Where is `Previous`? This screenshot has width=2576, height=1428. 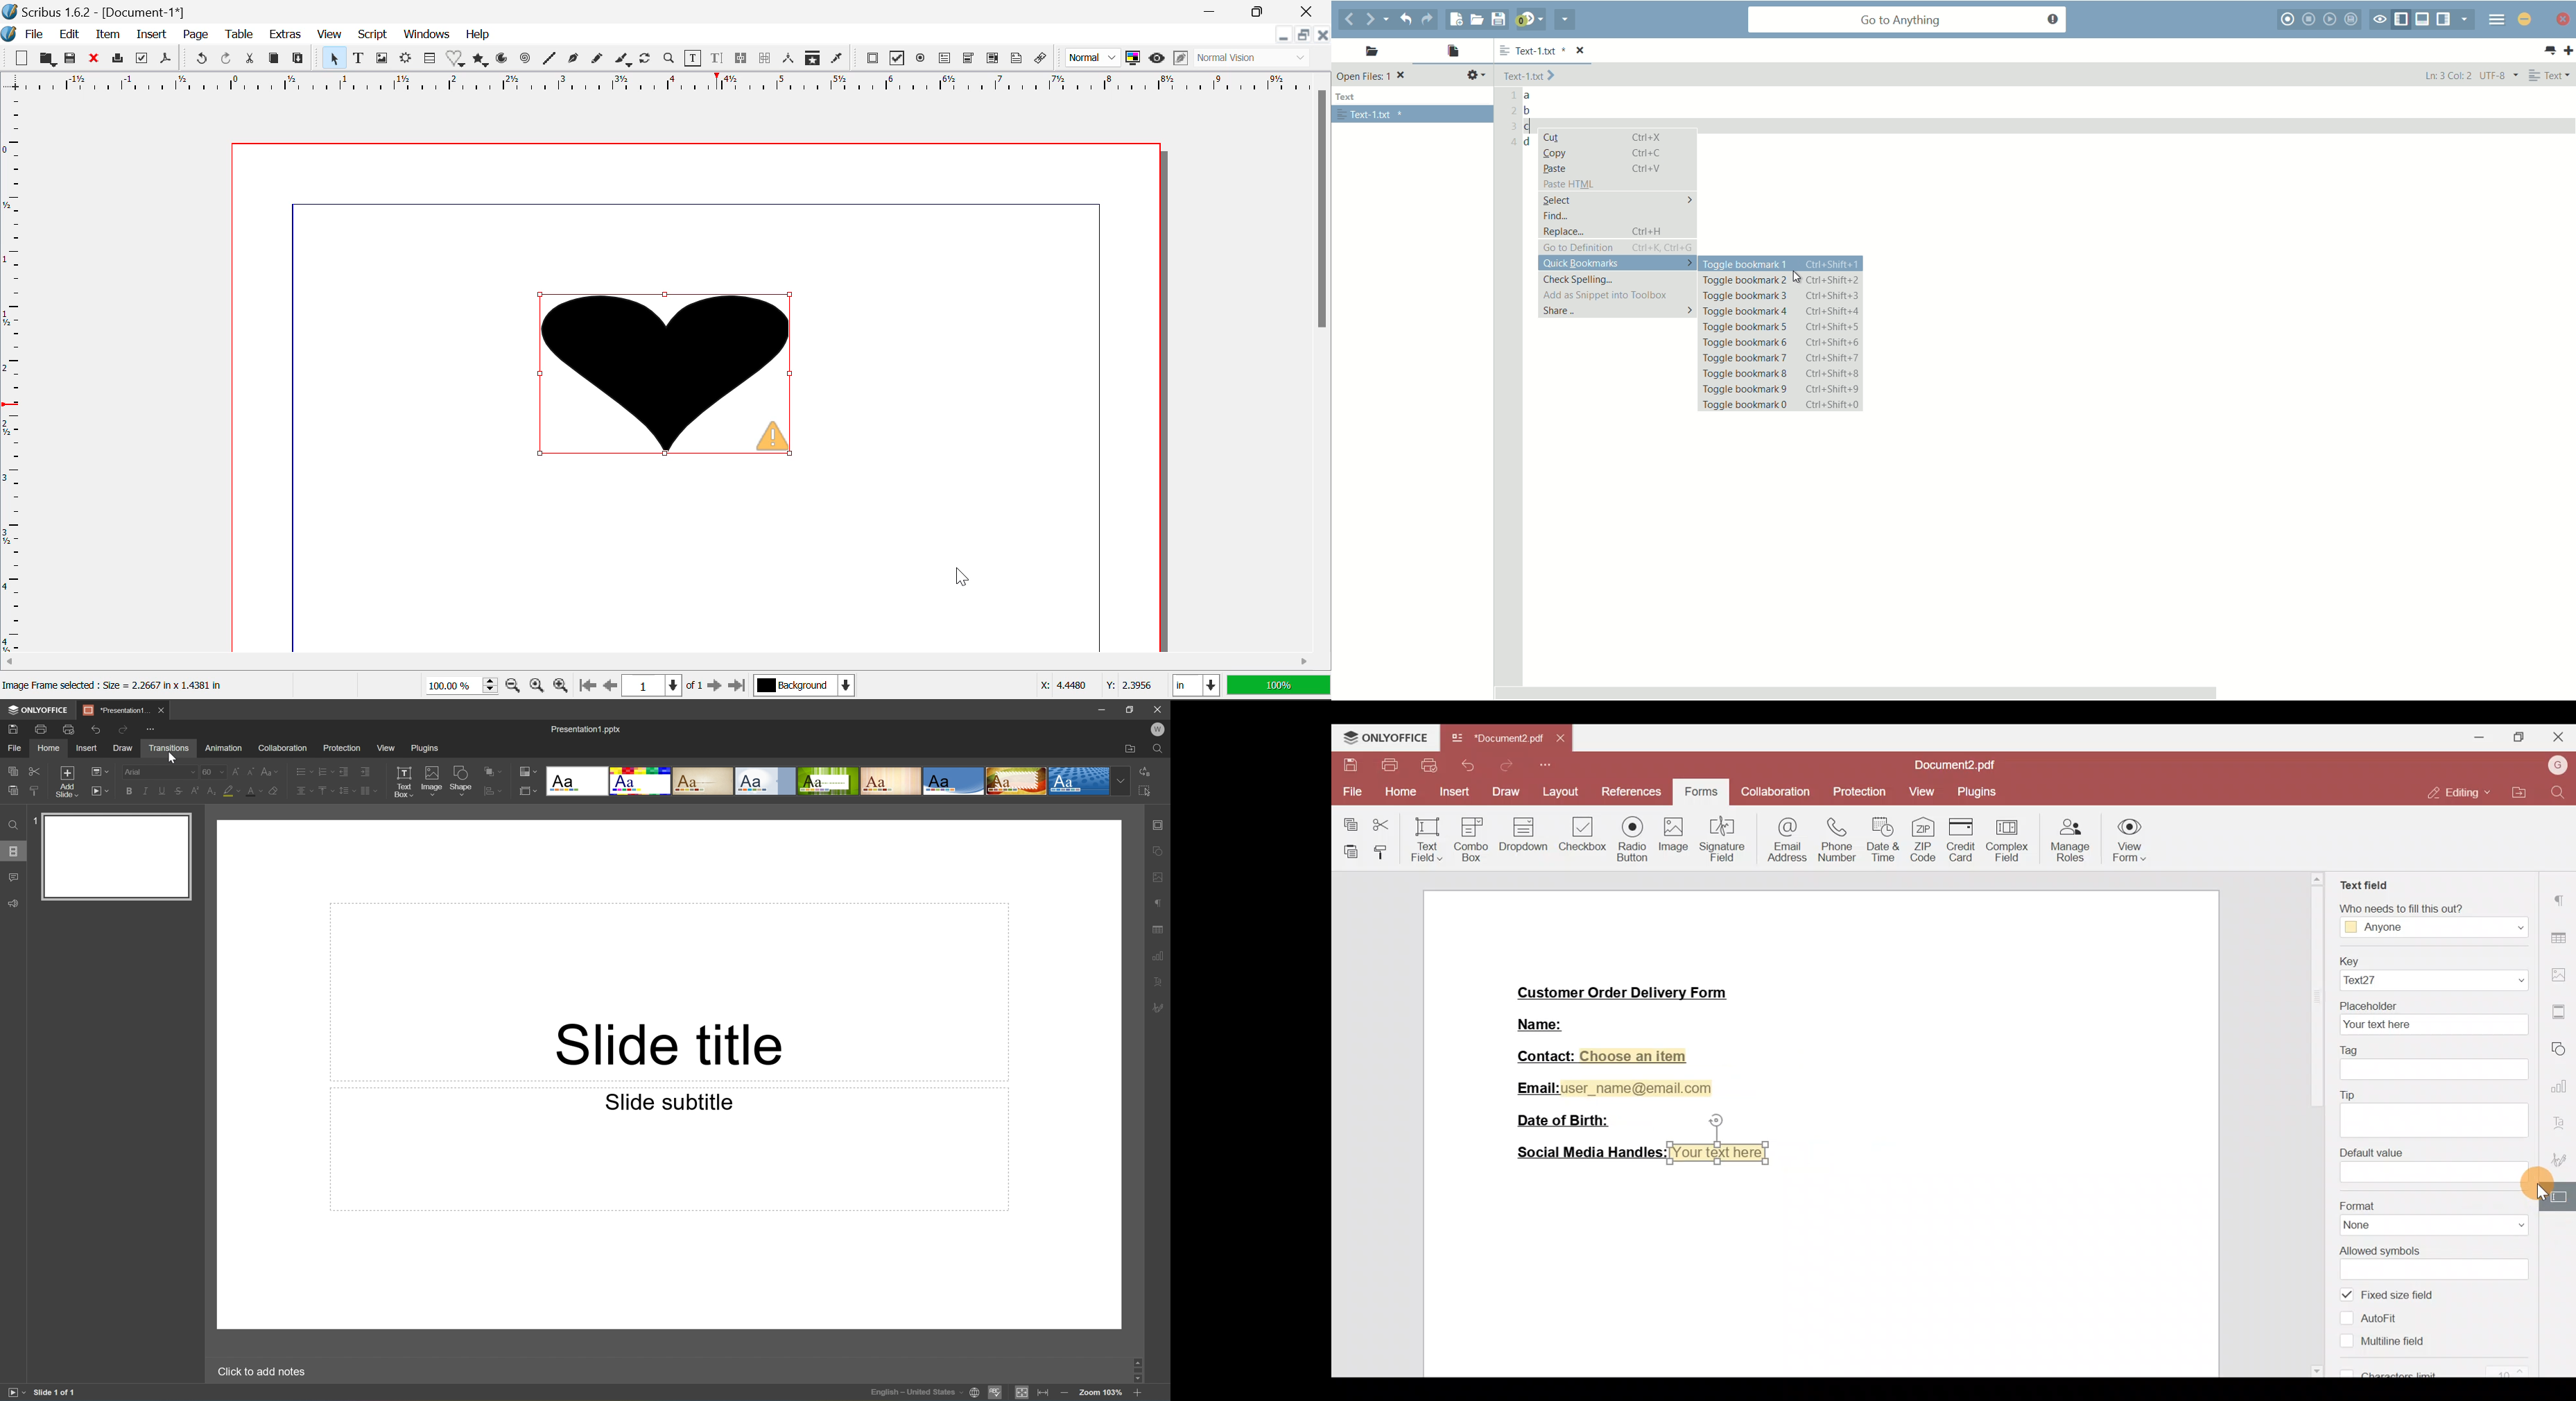
Previous is located at coordinates (611, 687).